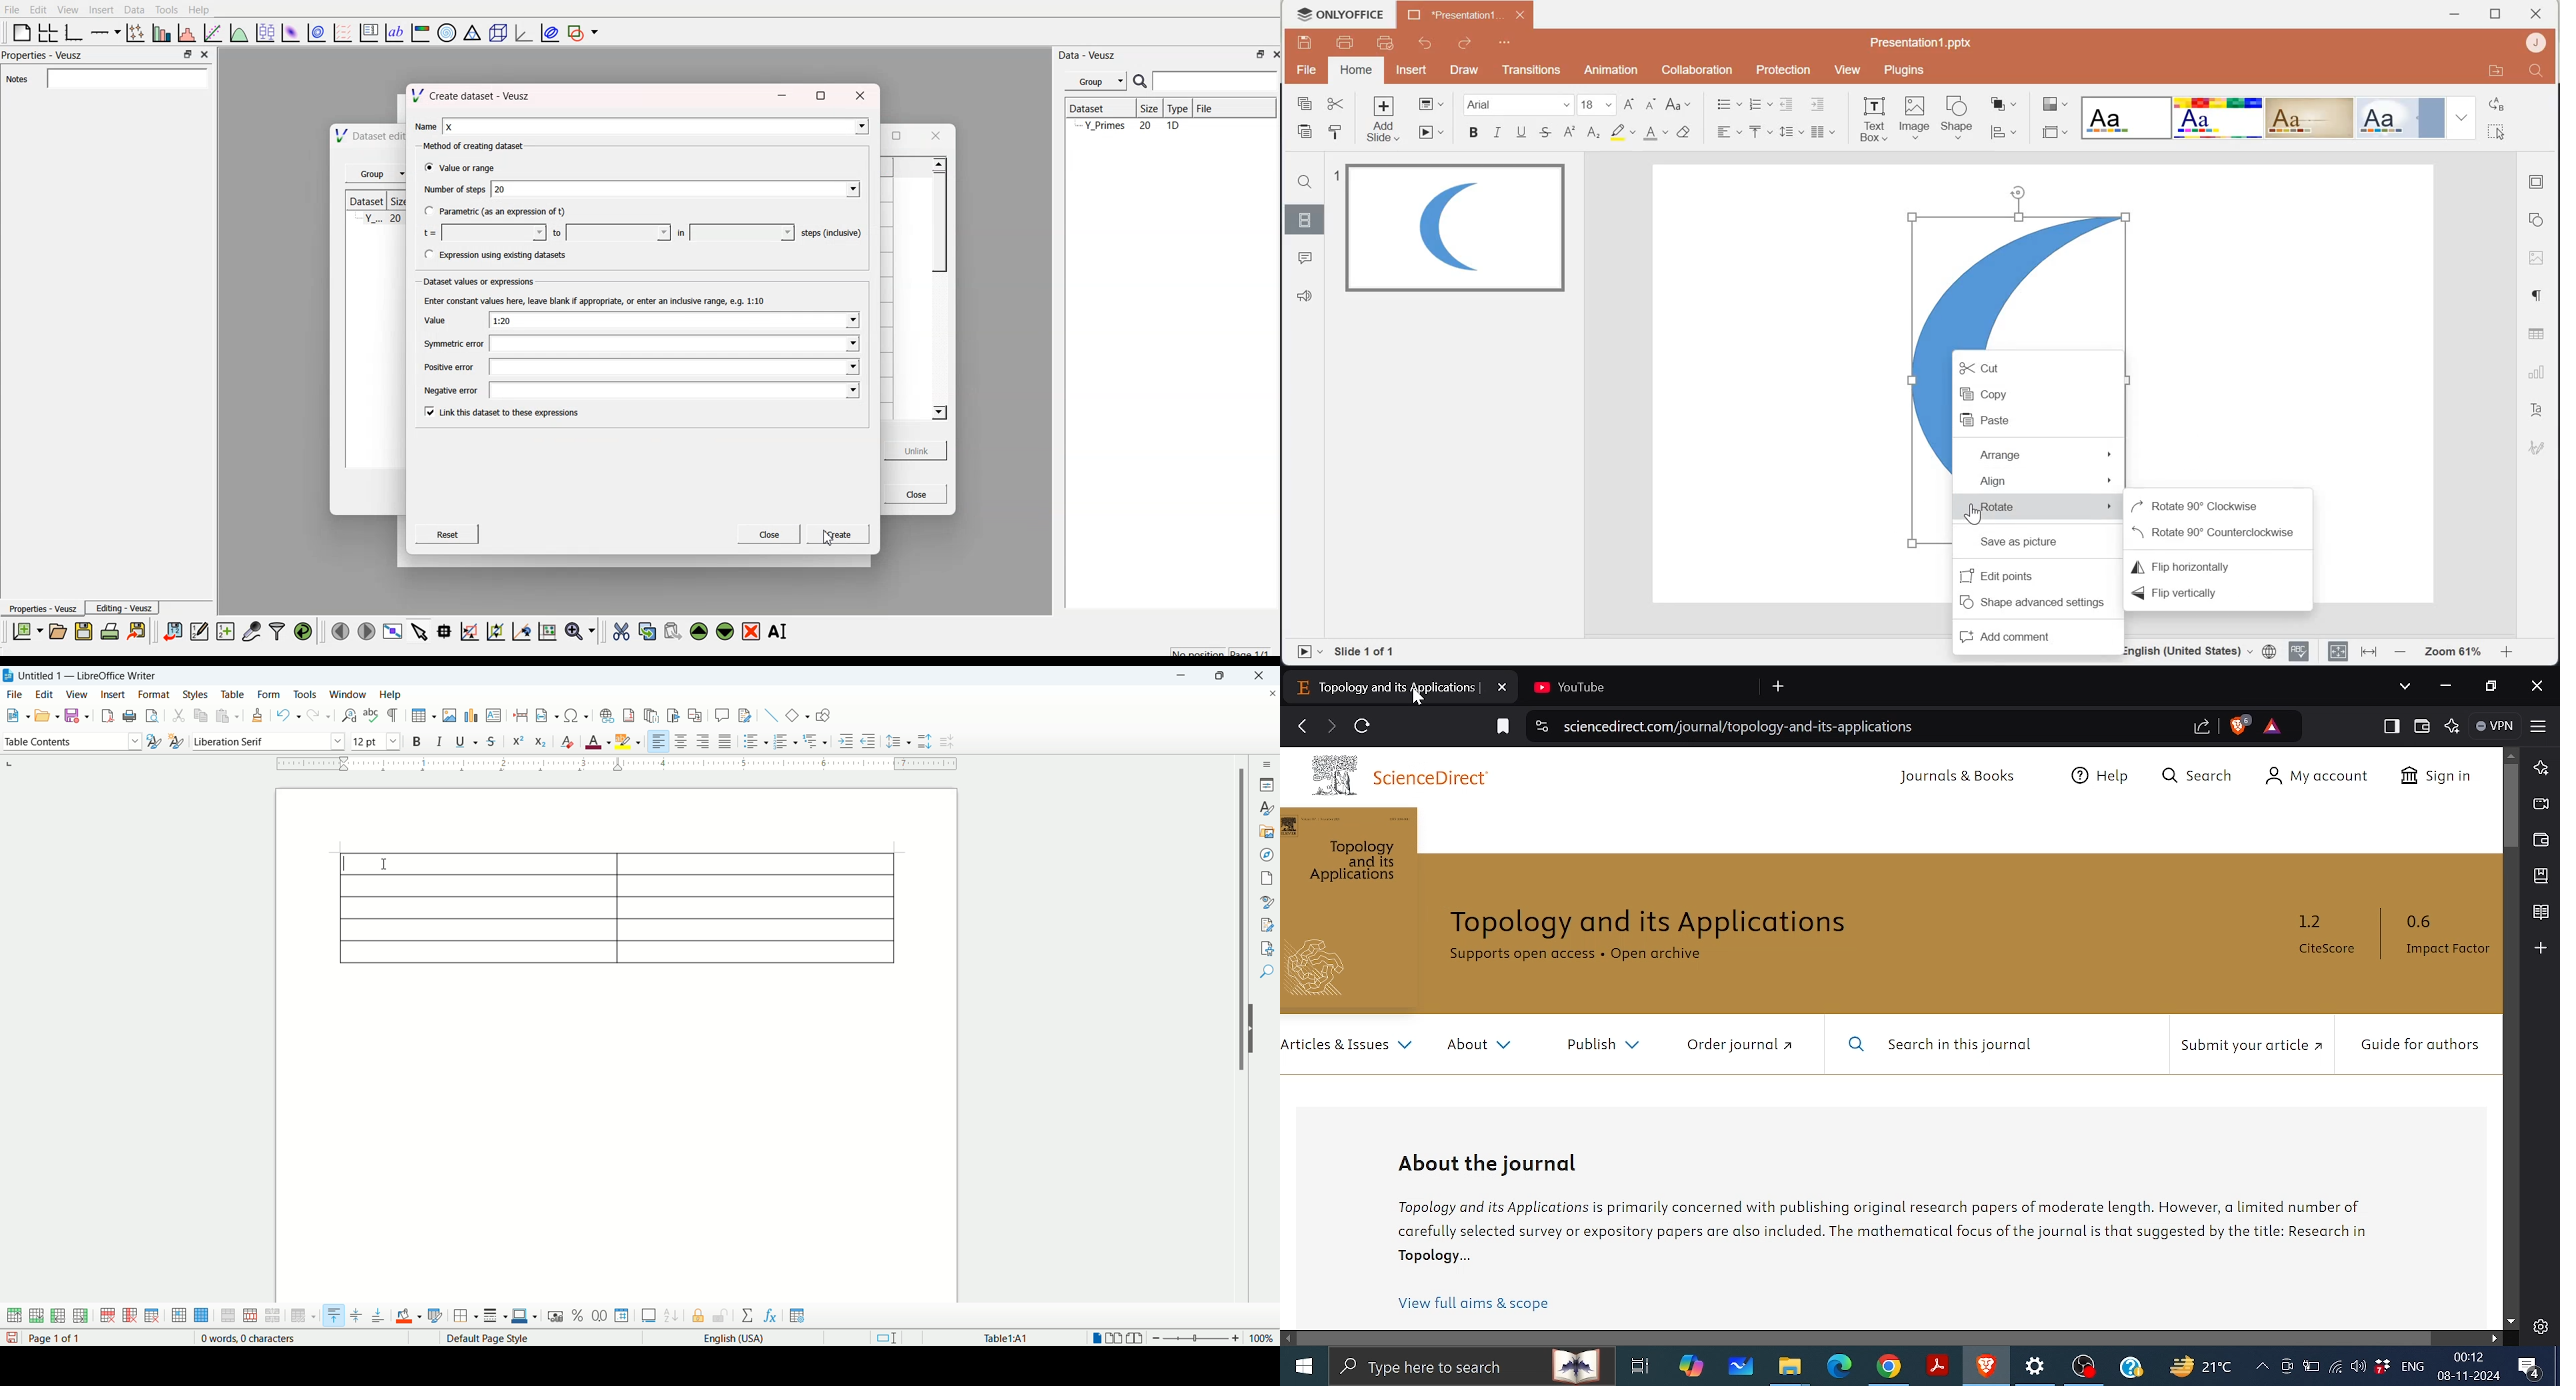 The height and width of the screenshot is (1400, 2576). Describe the element at coordinates (1792, 133) in the screenshot. I see `Line spacing` at that location.